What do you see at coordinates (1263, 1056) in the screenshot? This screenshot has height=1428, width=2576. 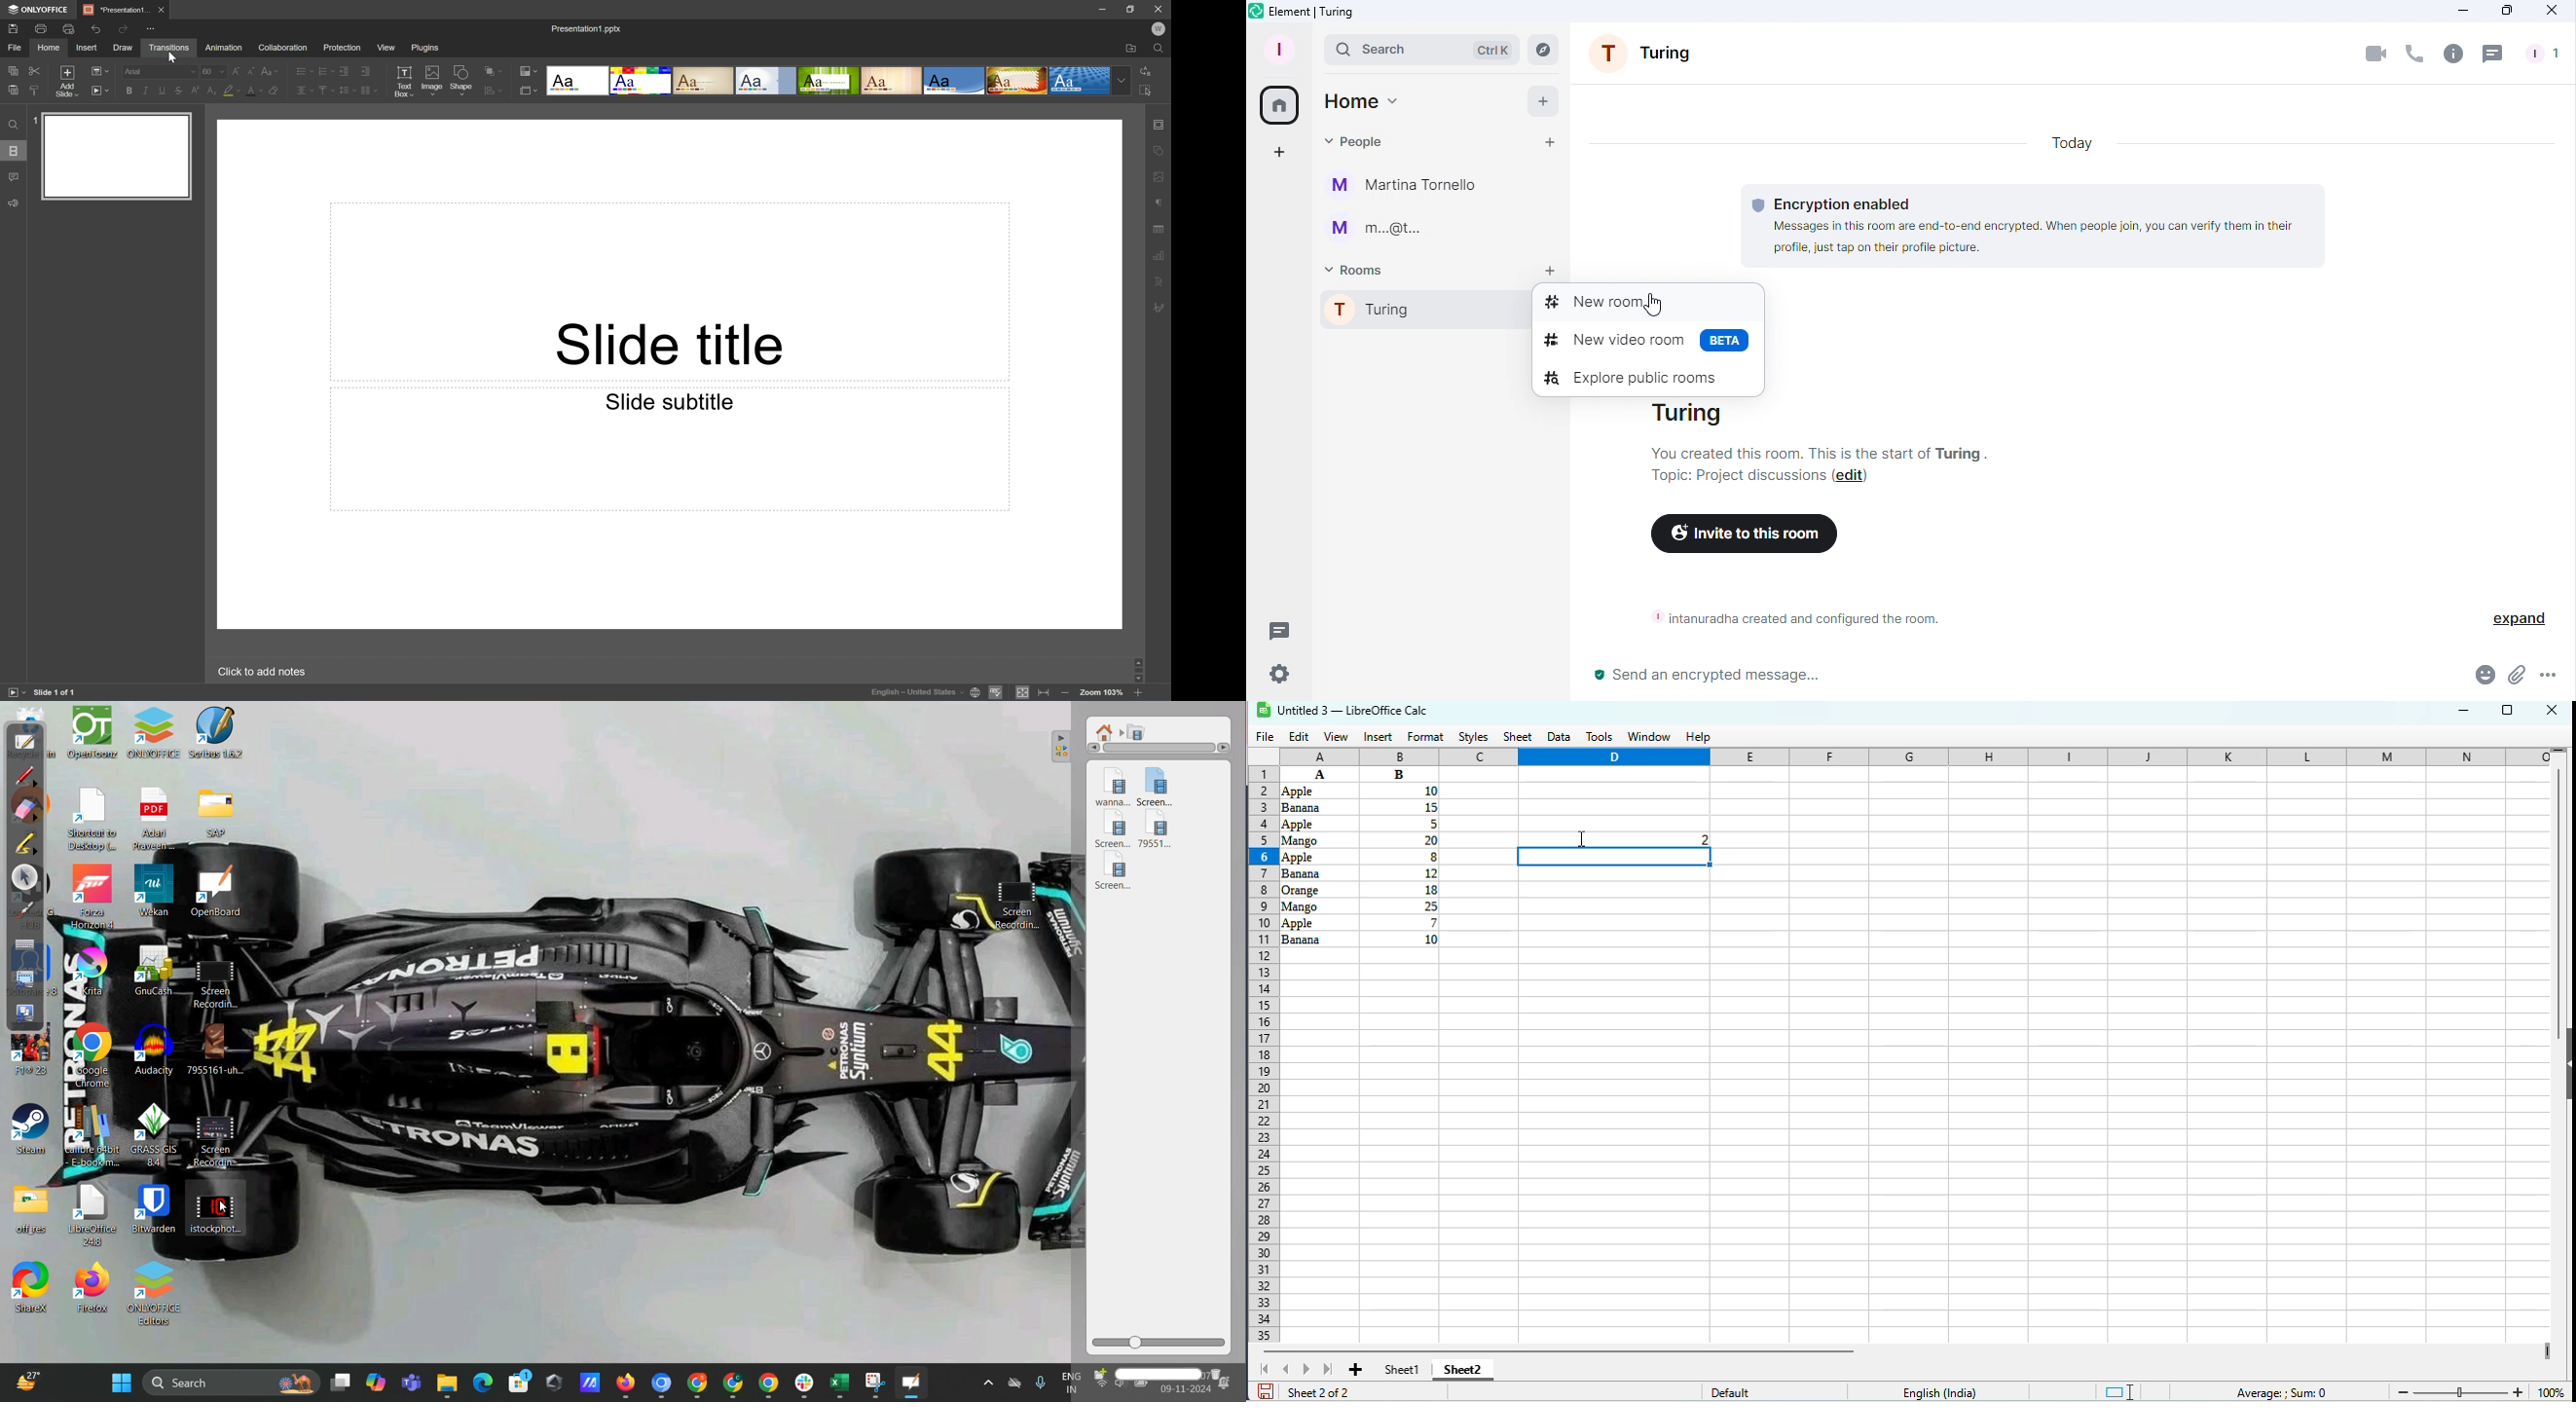 I see `rows` at bounding box center [1263, 1056].